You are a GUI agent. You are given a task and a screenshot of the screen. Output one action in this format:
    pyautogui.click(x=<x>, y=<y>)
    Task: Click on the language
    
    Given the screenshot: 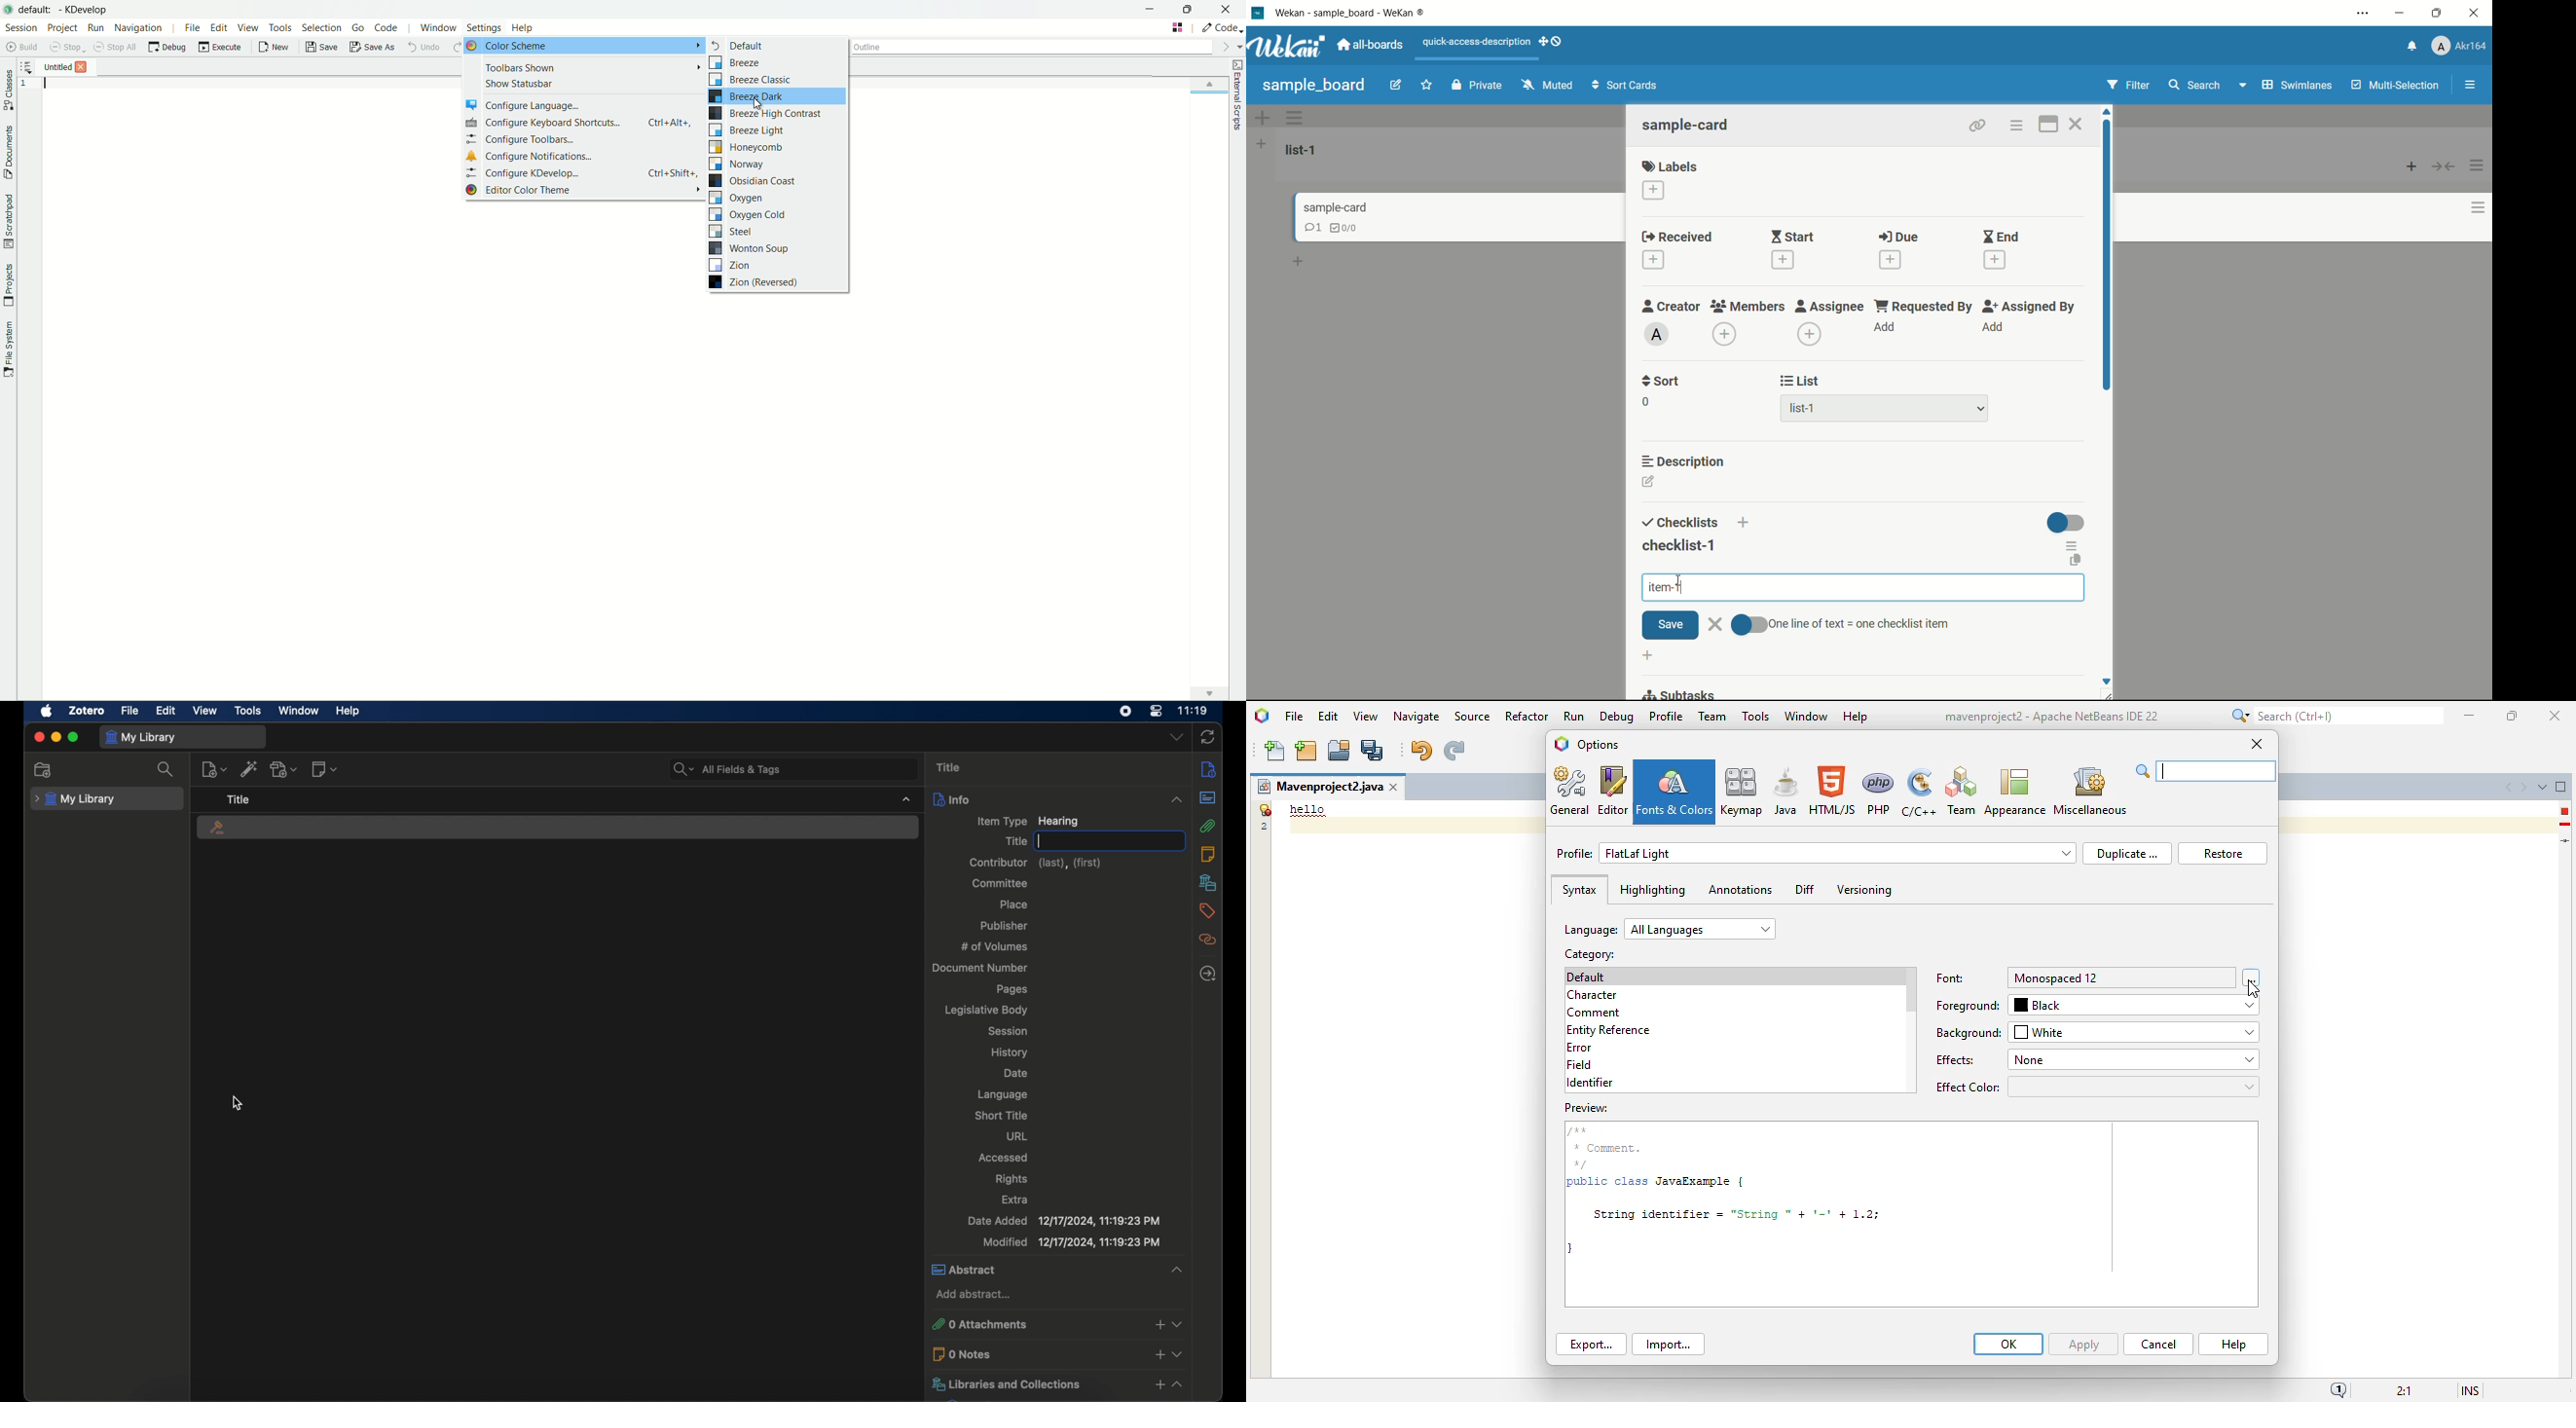 What is the action you would take?
    pyautogui.click(x=1003, y=1095)
    